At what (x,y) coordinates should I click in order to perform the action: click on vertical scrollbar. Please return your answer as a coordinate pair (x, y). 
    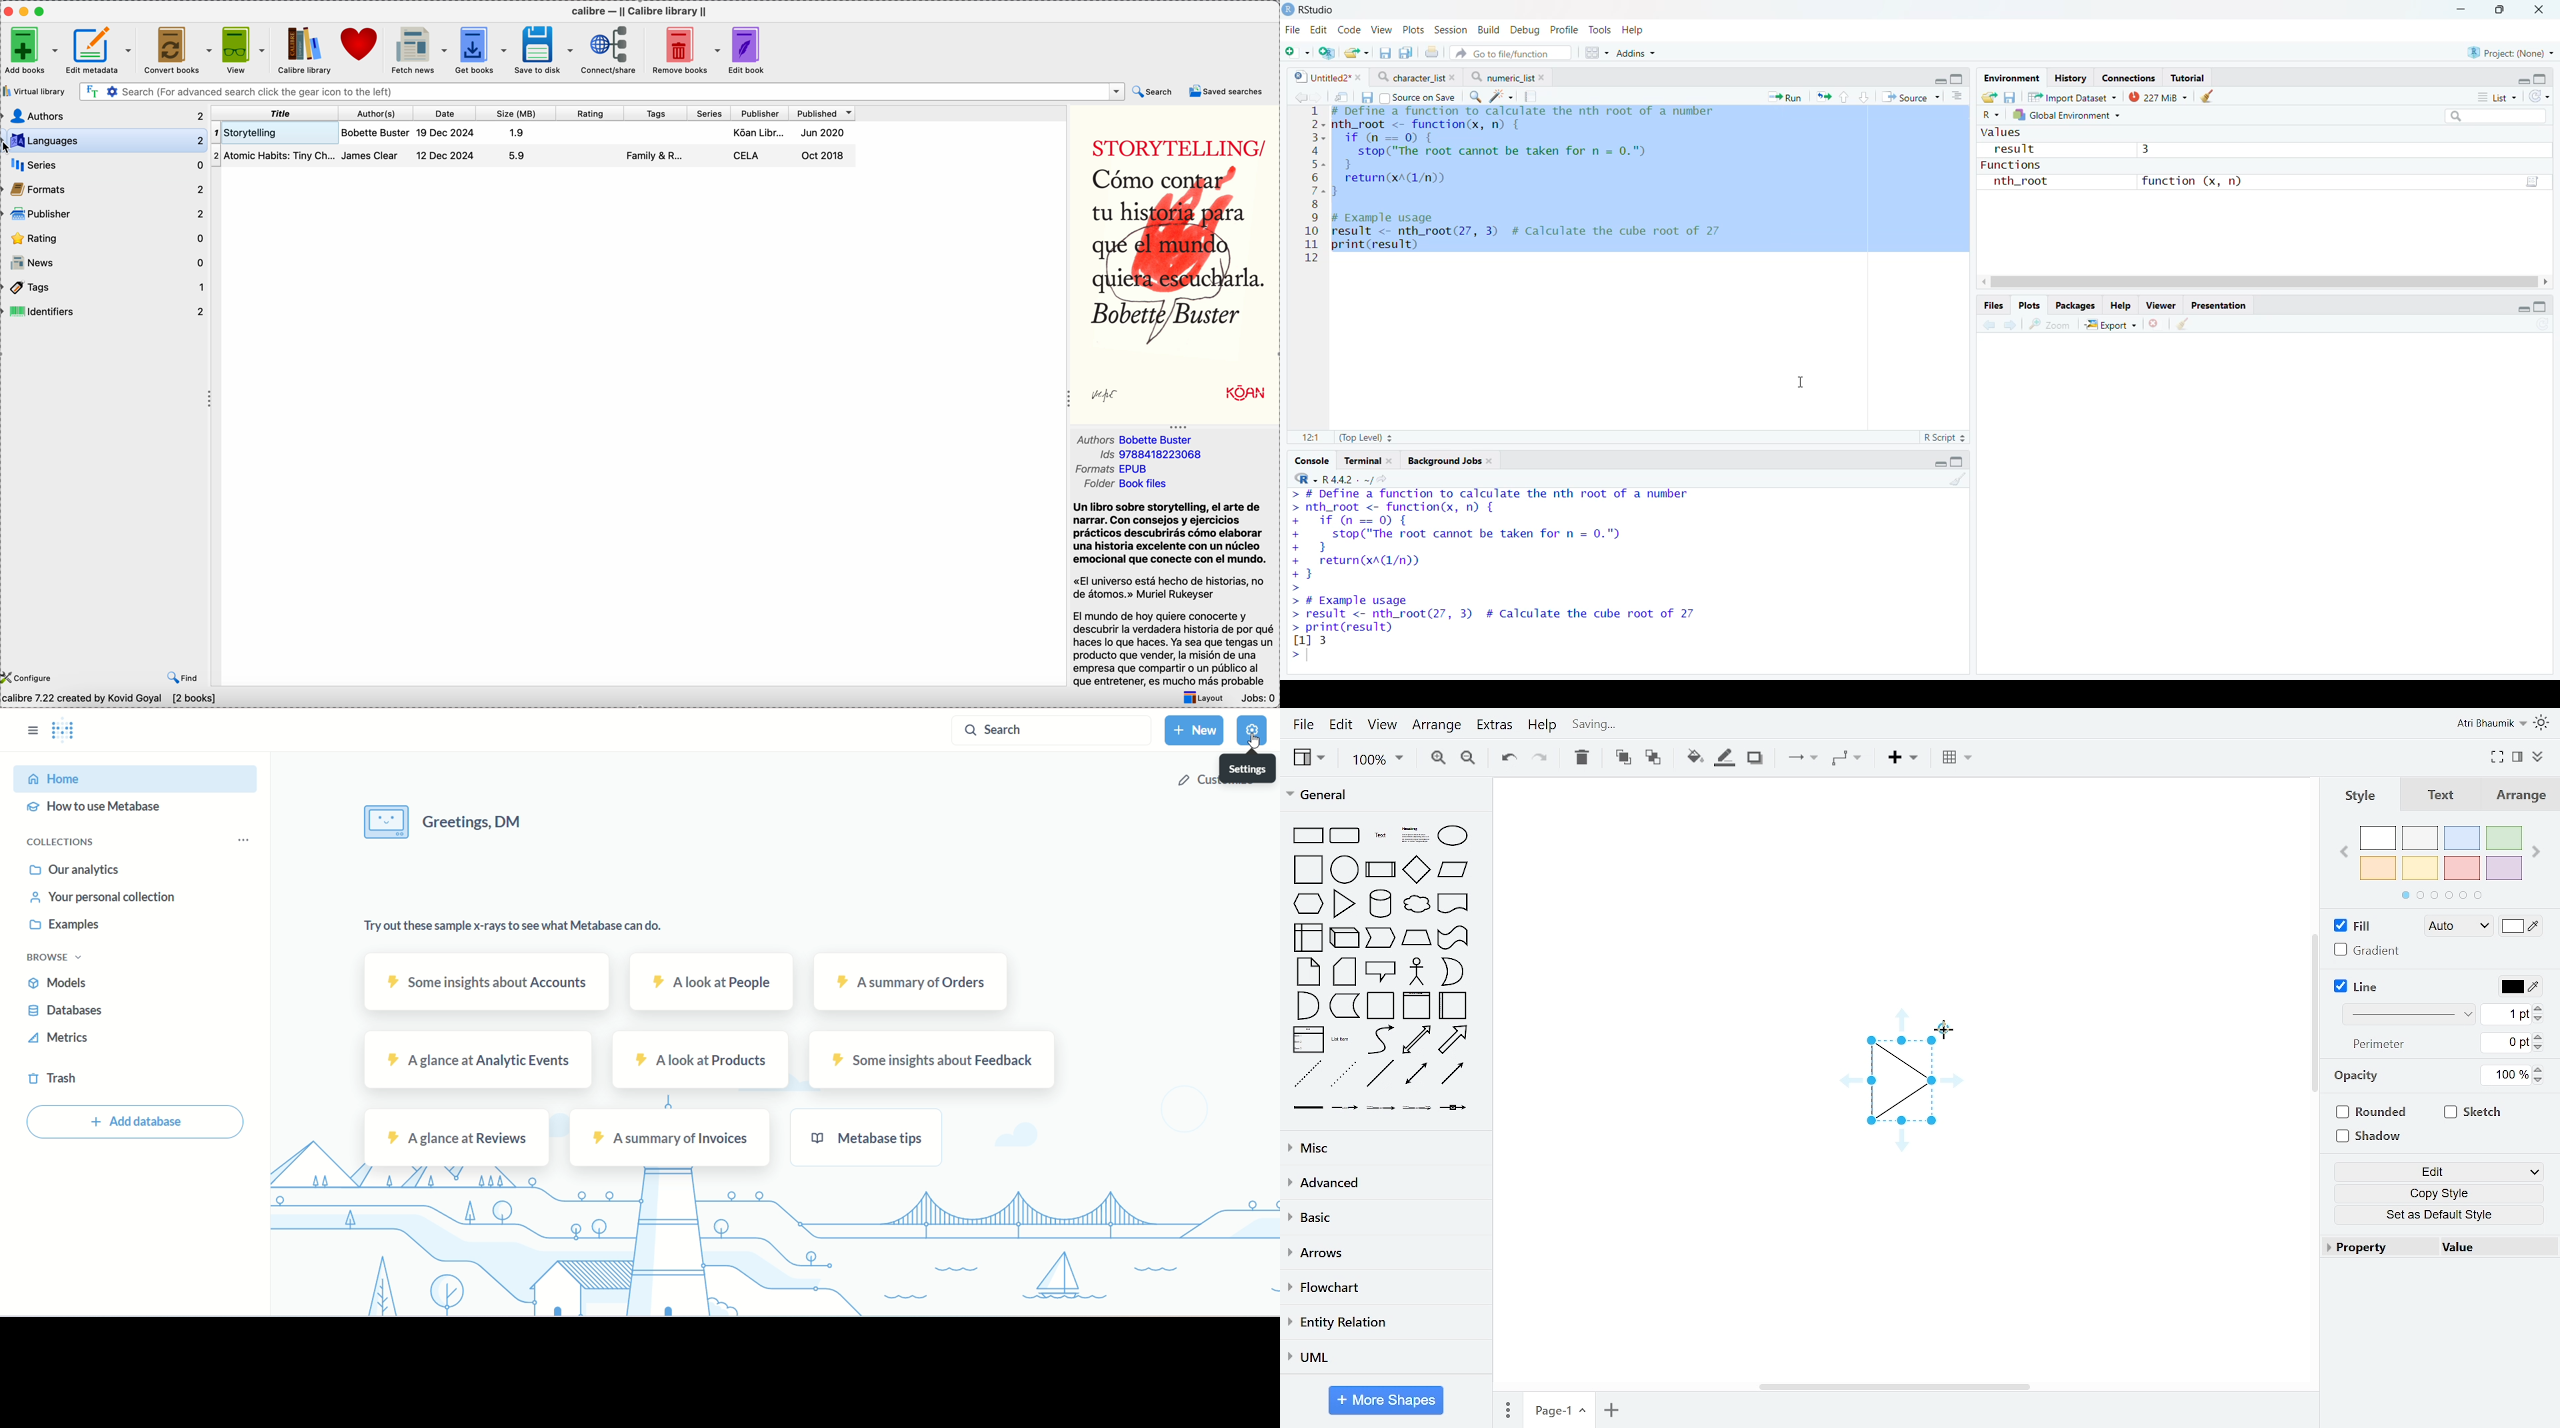
    Looking at the image, I should click on (2315, 1015).